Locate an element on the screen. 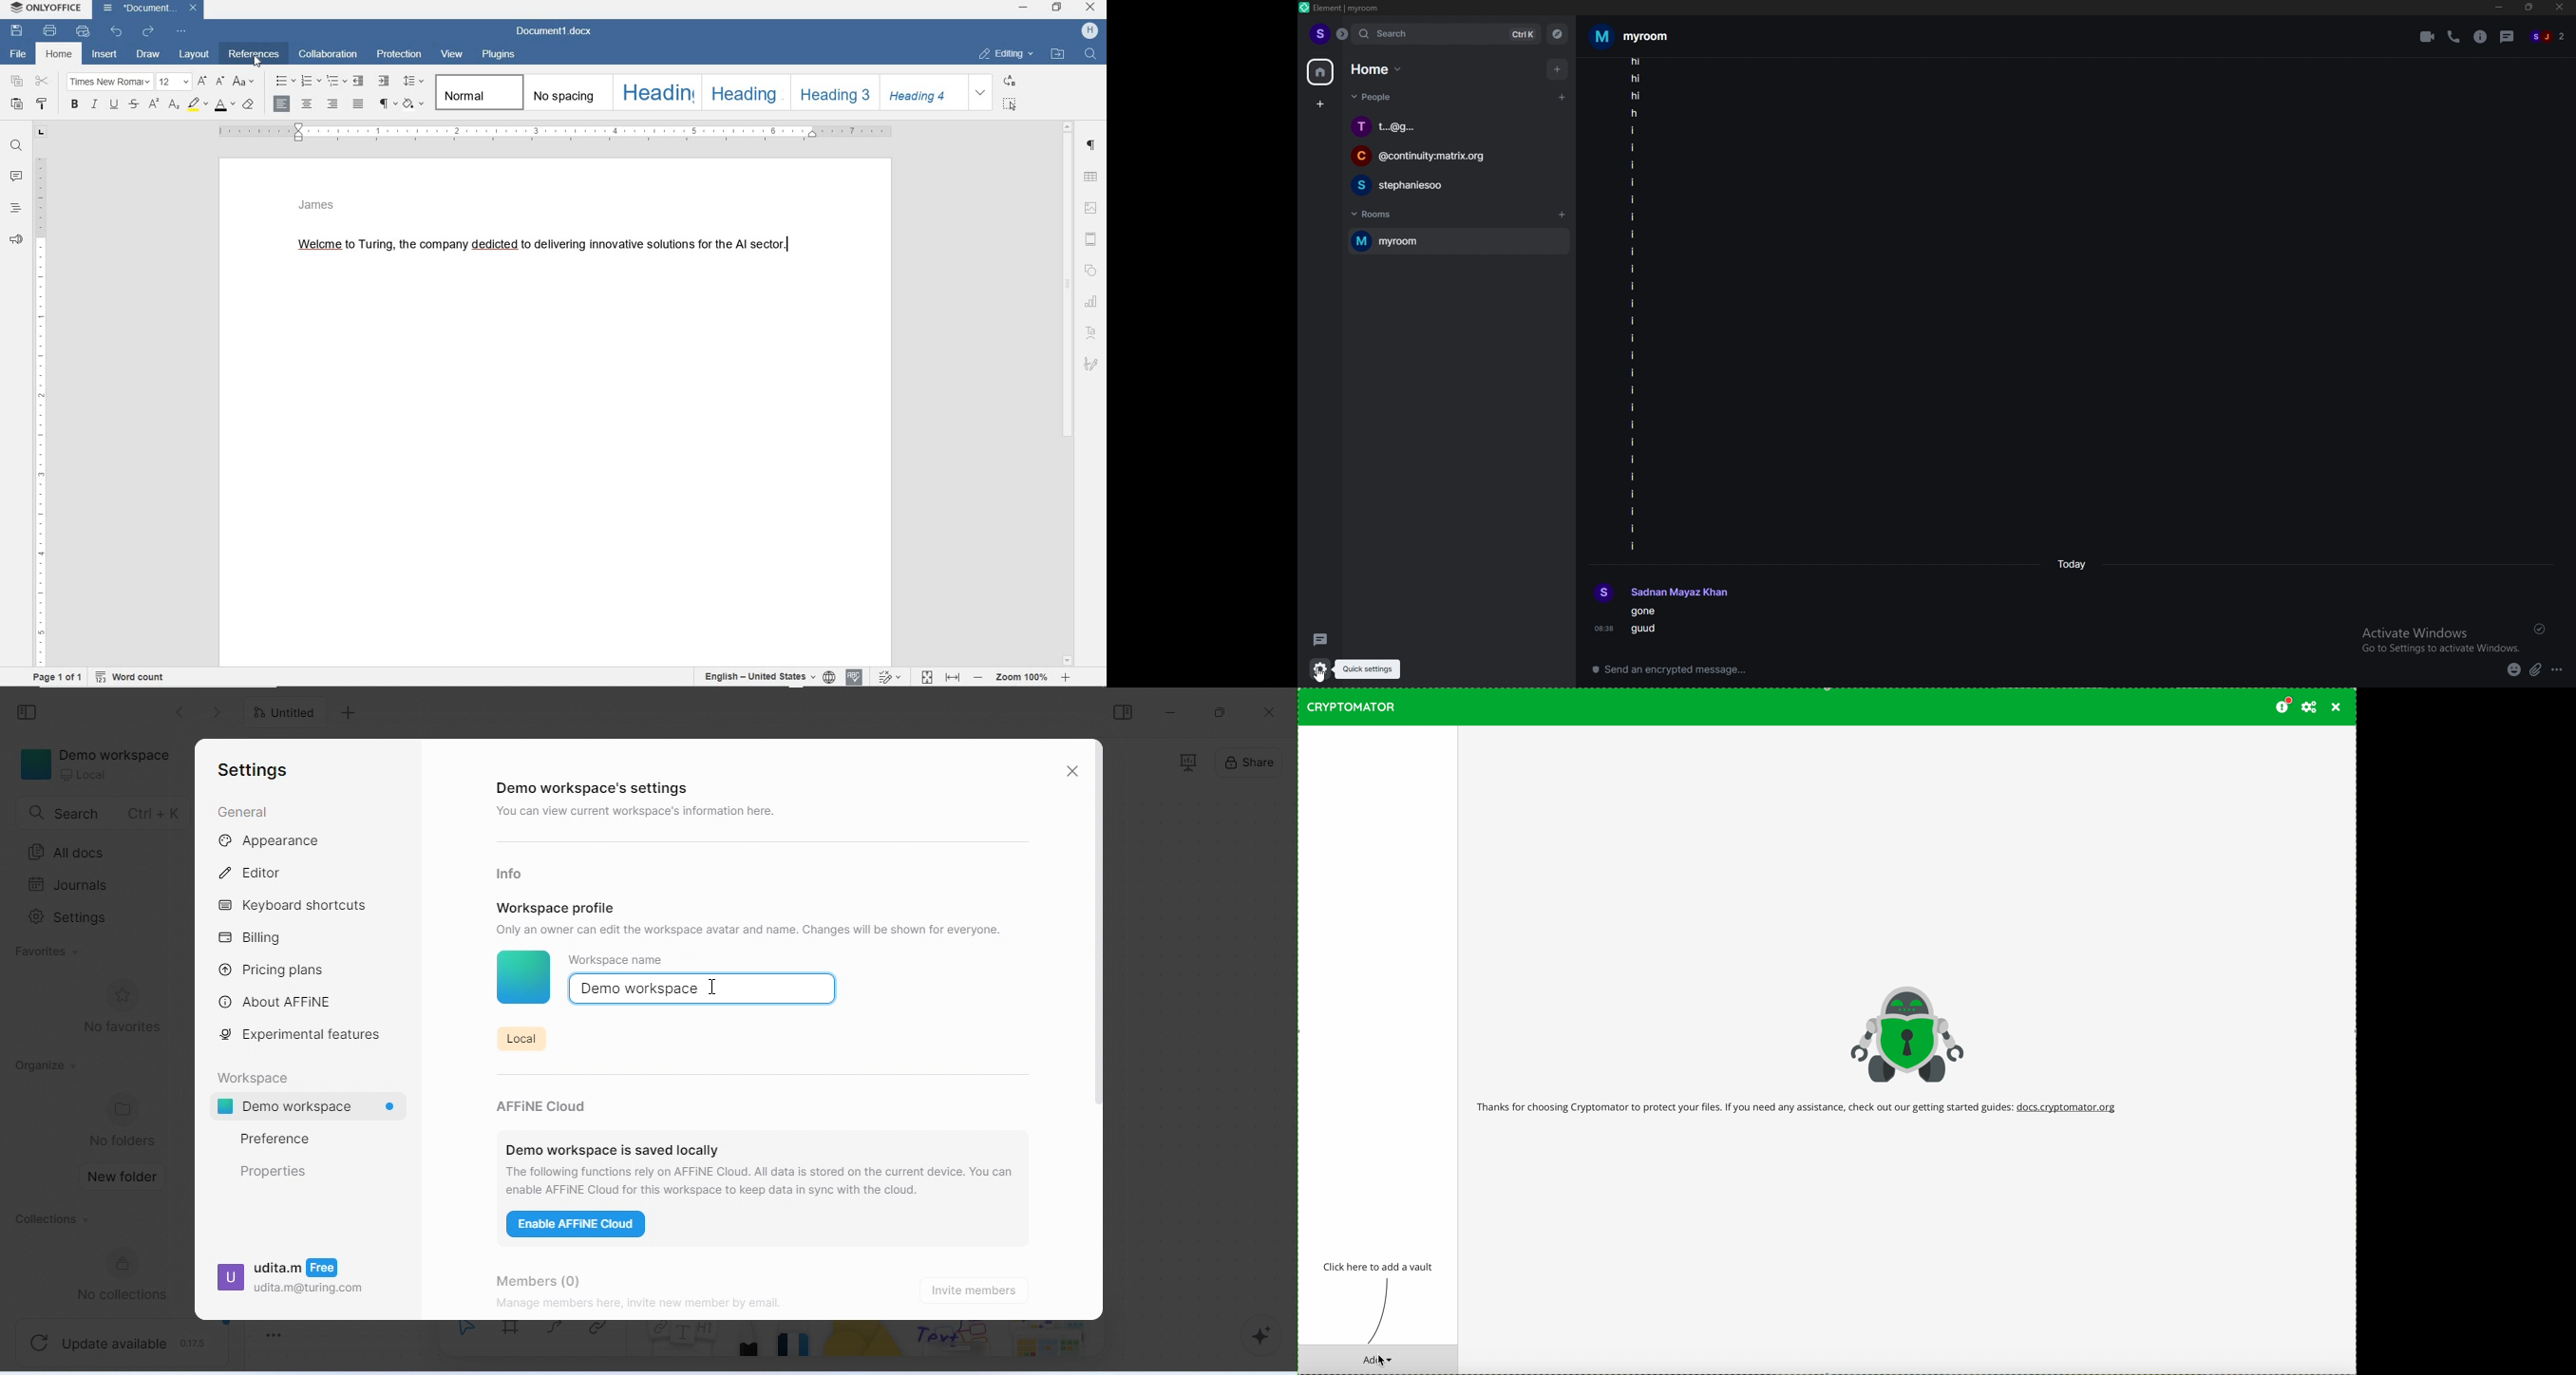 The height and width of the screenshot is (1400, 2576). document name is located at coordinates (555, 32).